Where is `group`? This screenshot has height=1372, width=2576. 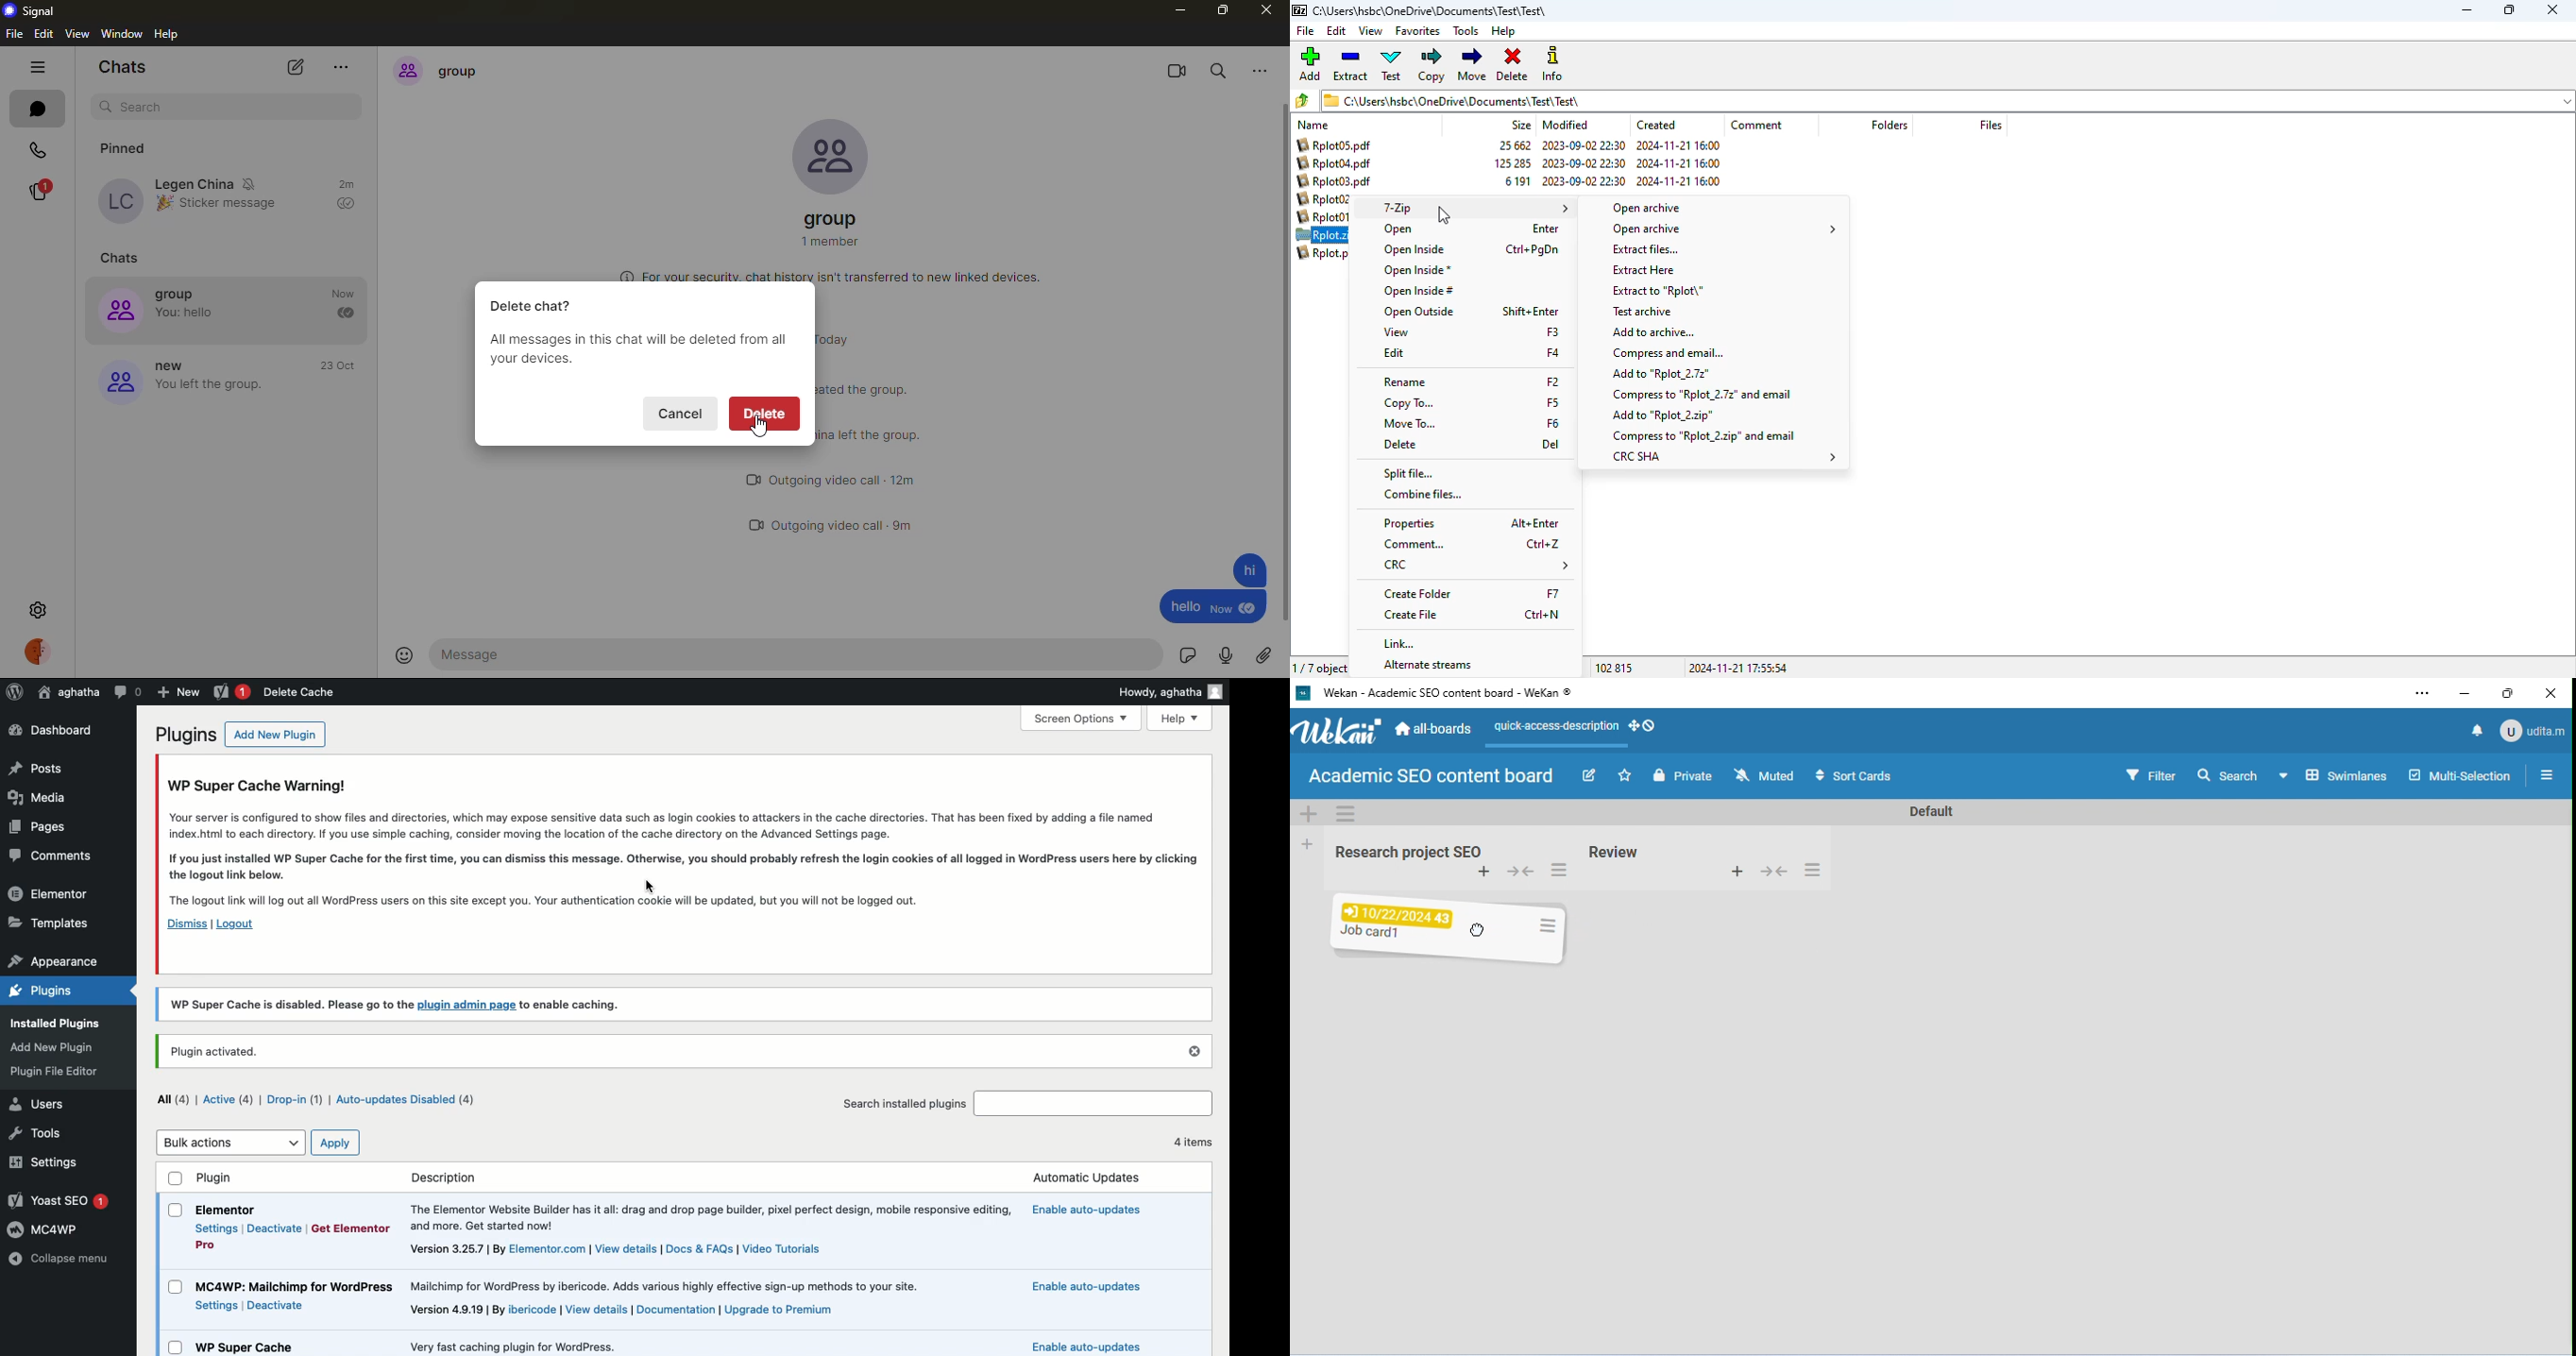
group is located at coordinates (178, 295).